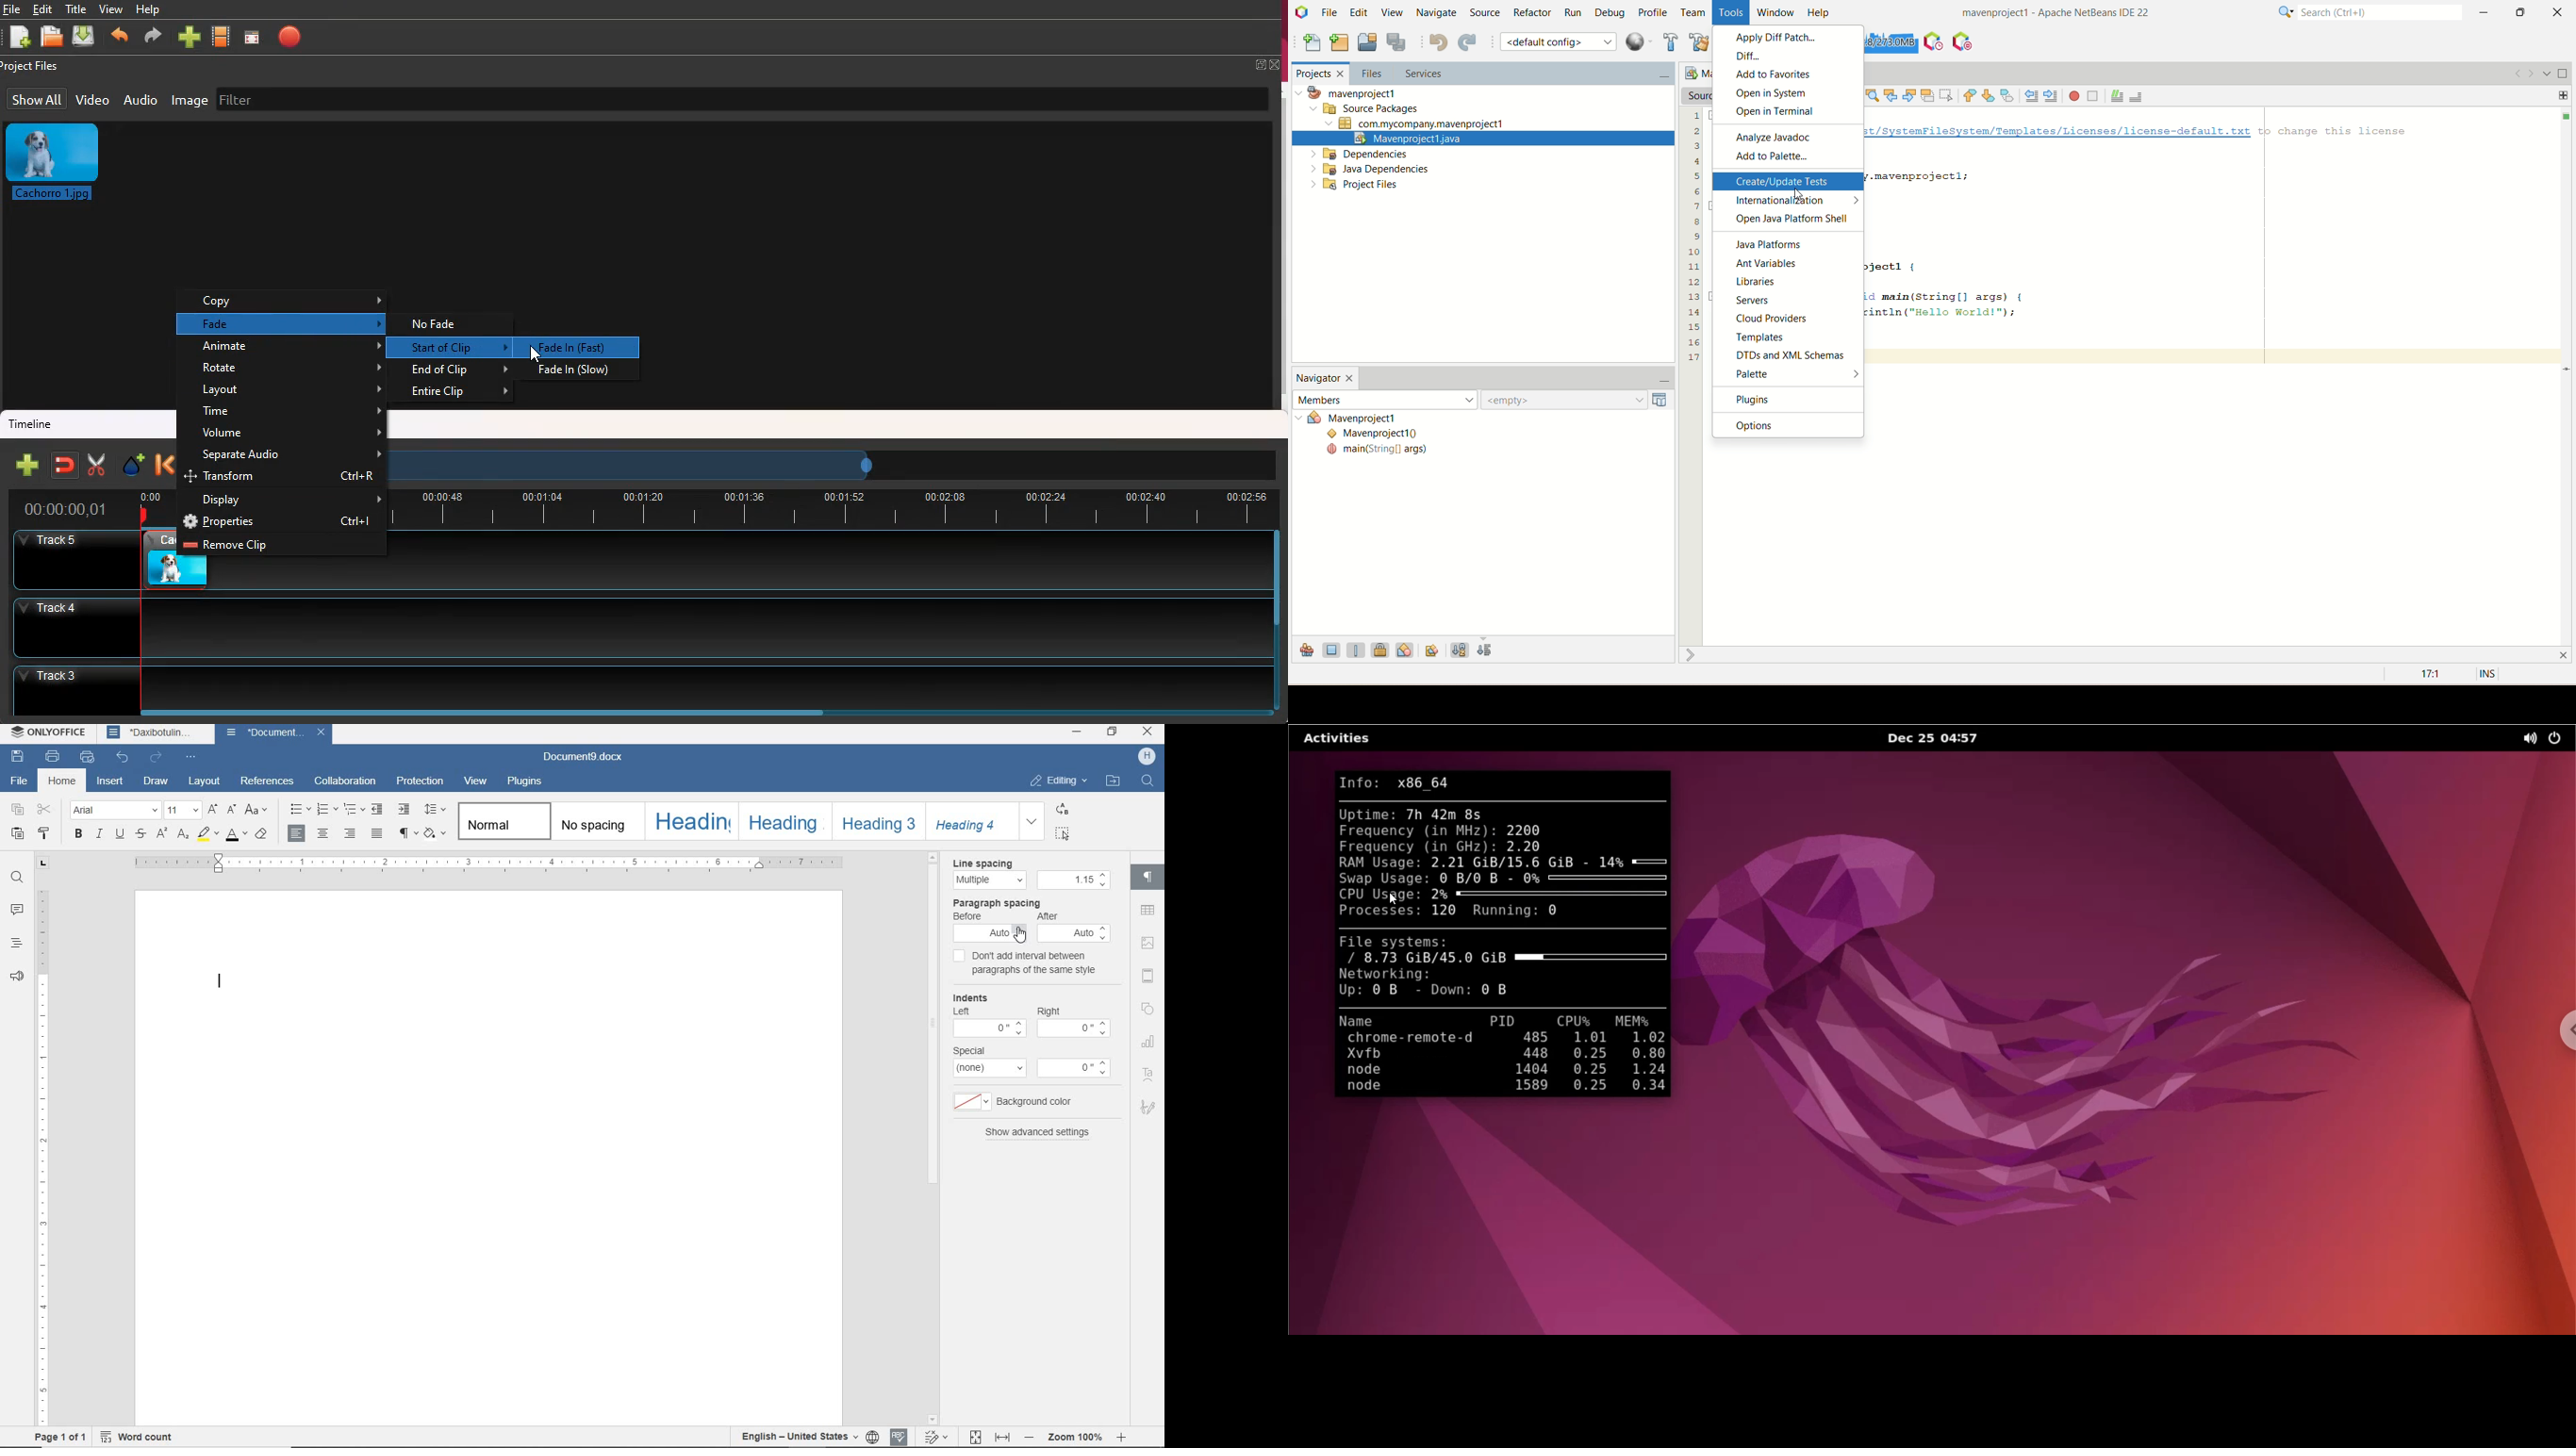 This screenshot has height=1456, width=2576. Describe the element at coordinates (447, 323) in the screenshot. I see `no fade` at that location.